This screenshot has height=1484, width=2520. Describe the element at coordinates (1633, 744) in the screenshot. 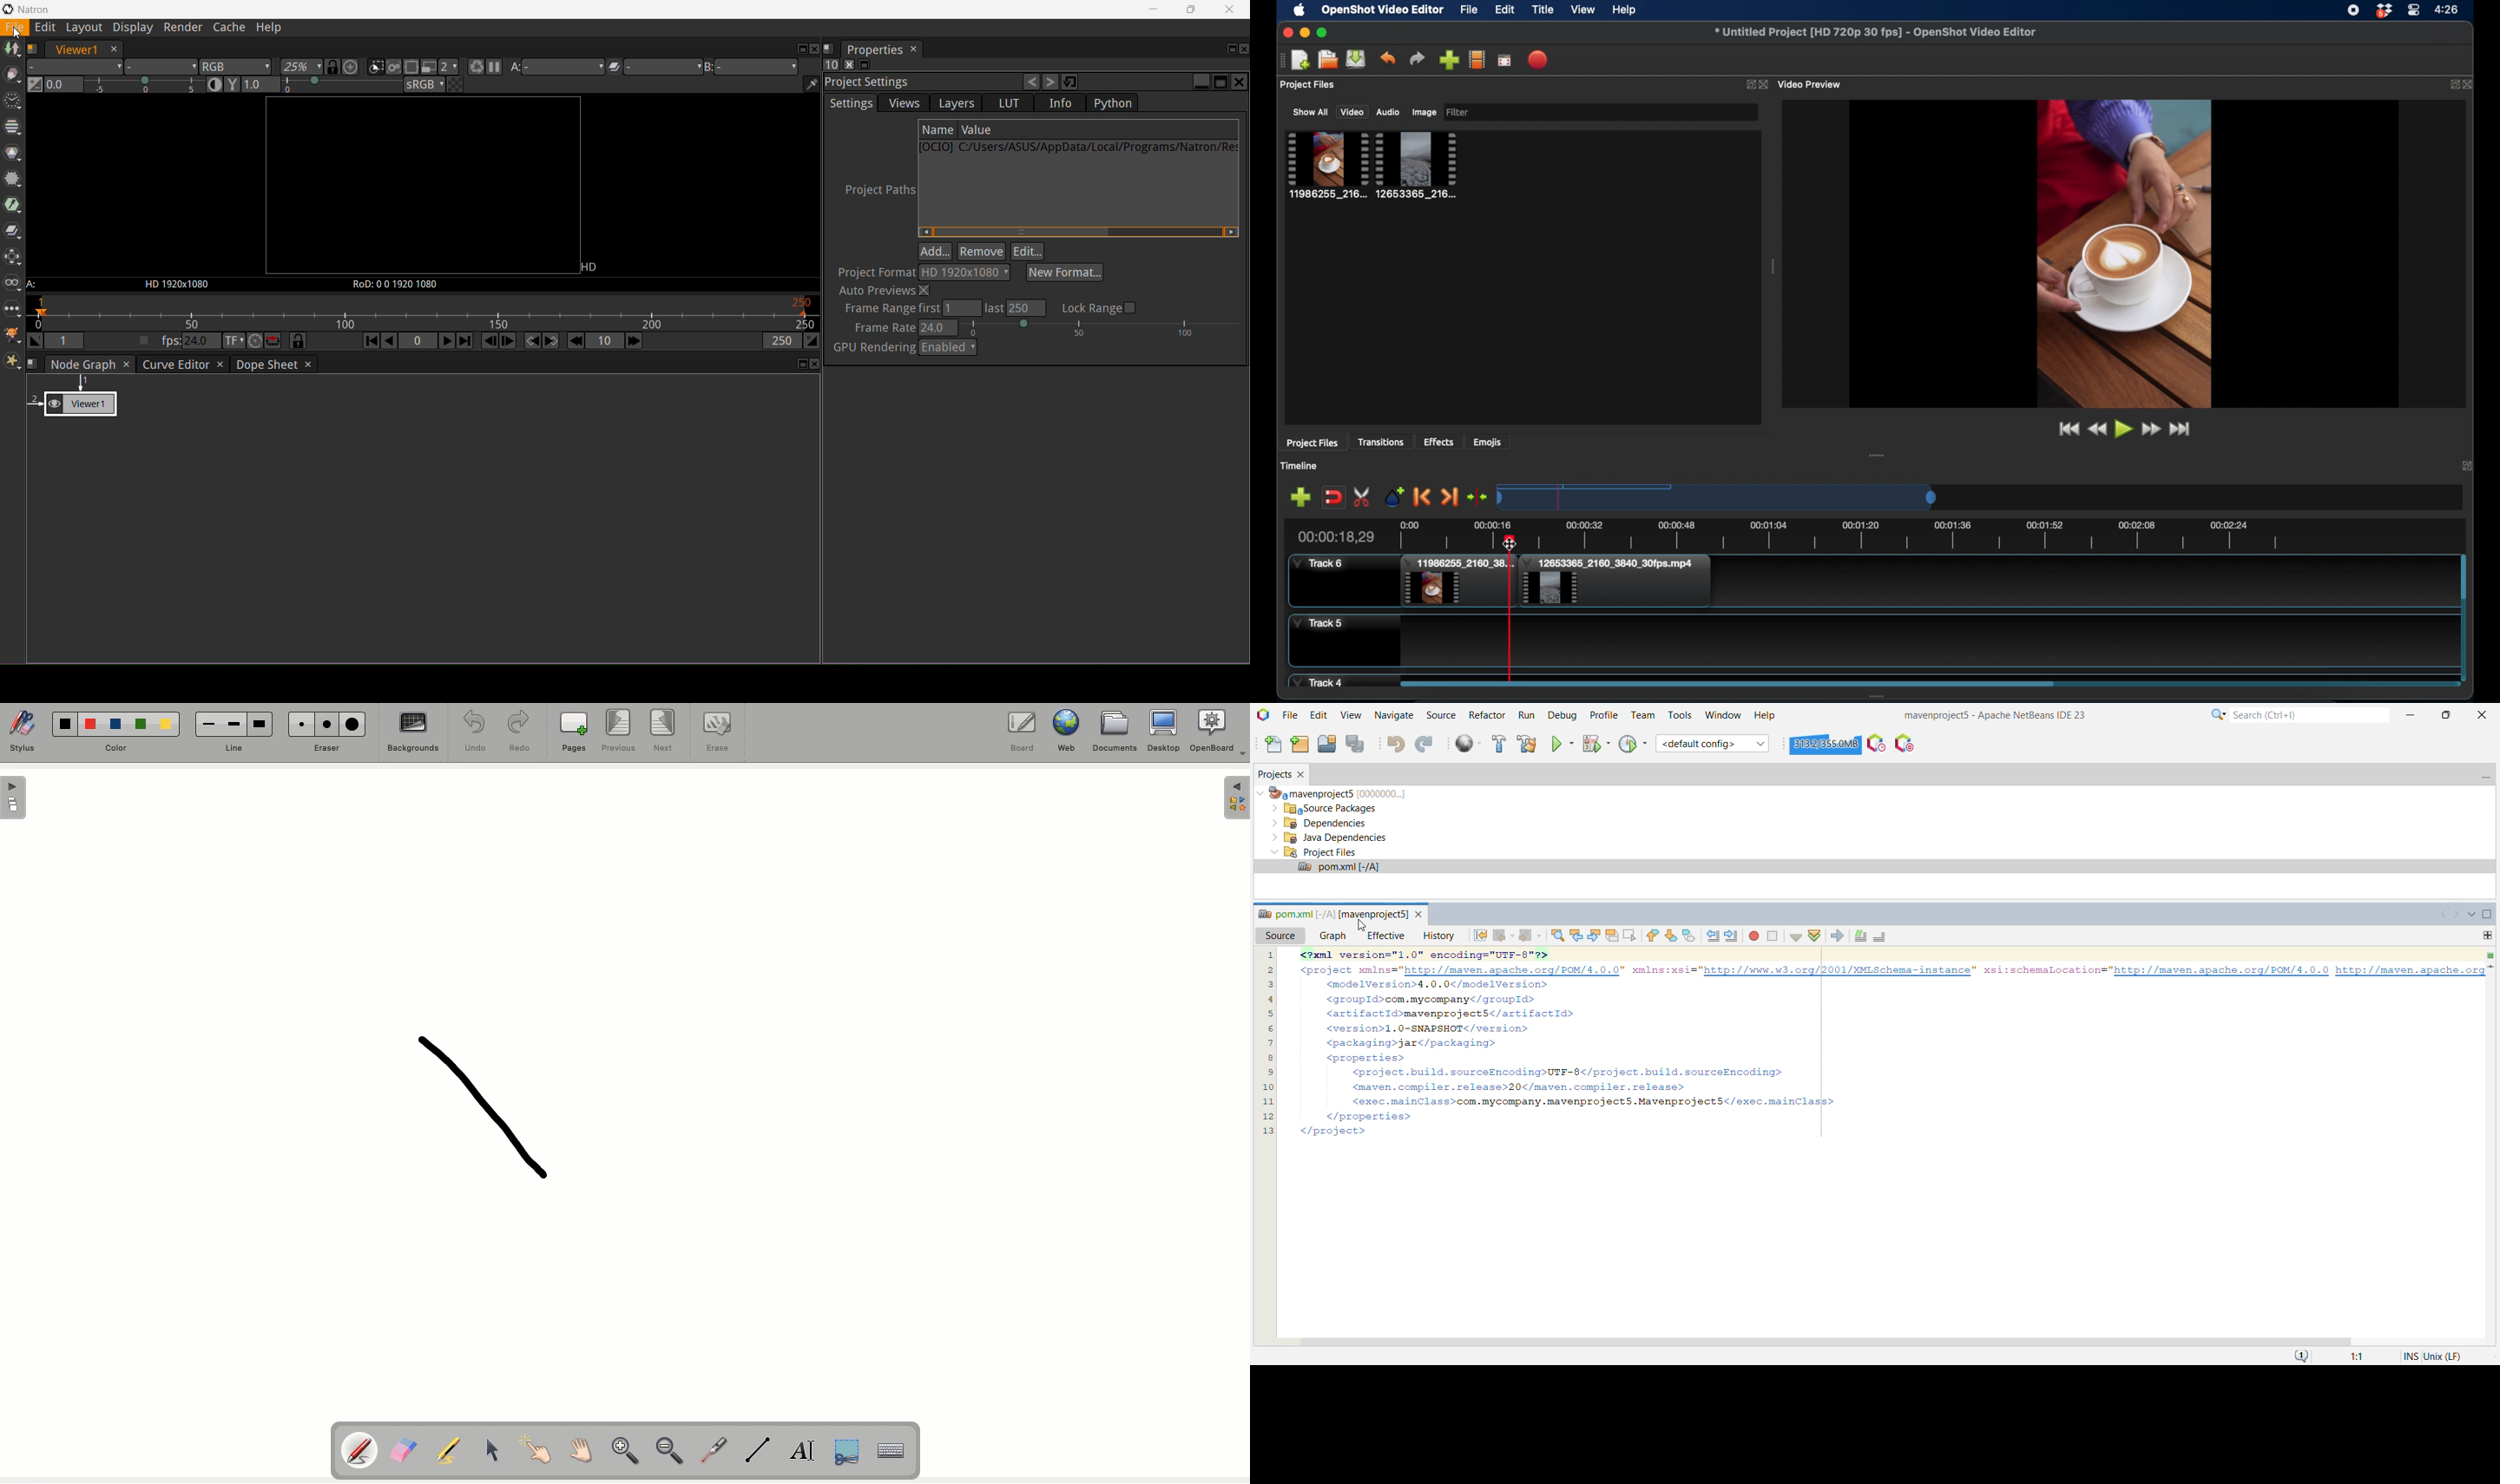

I see `Profile Project` at that location.